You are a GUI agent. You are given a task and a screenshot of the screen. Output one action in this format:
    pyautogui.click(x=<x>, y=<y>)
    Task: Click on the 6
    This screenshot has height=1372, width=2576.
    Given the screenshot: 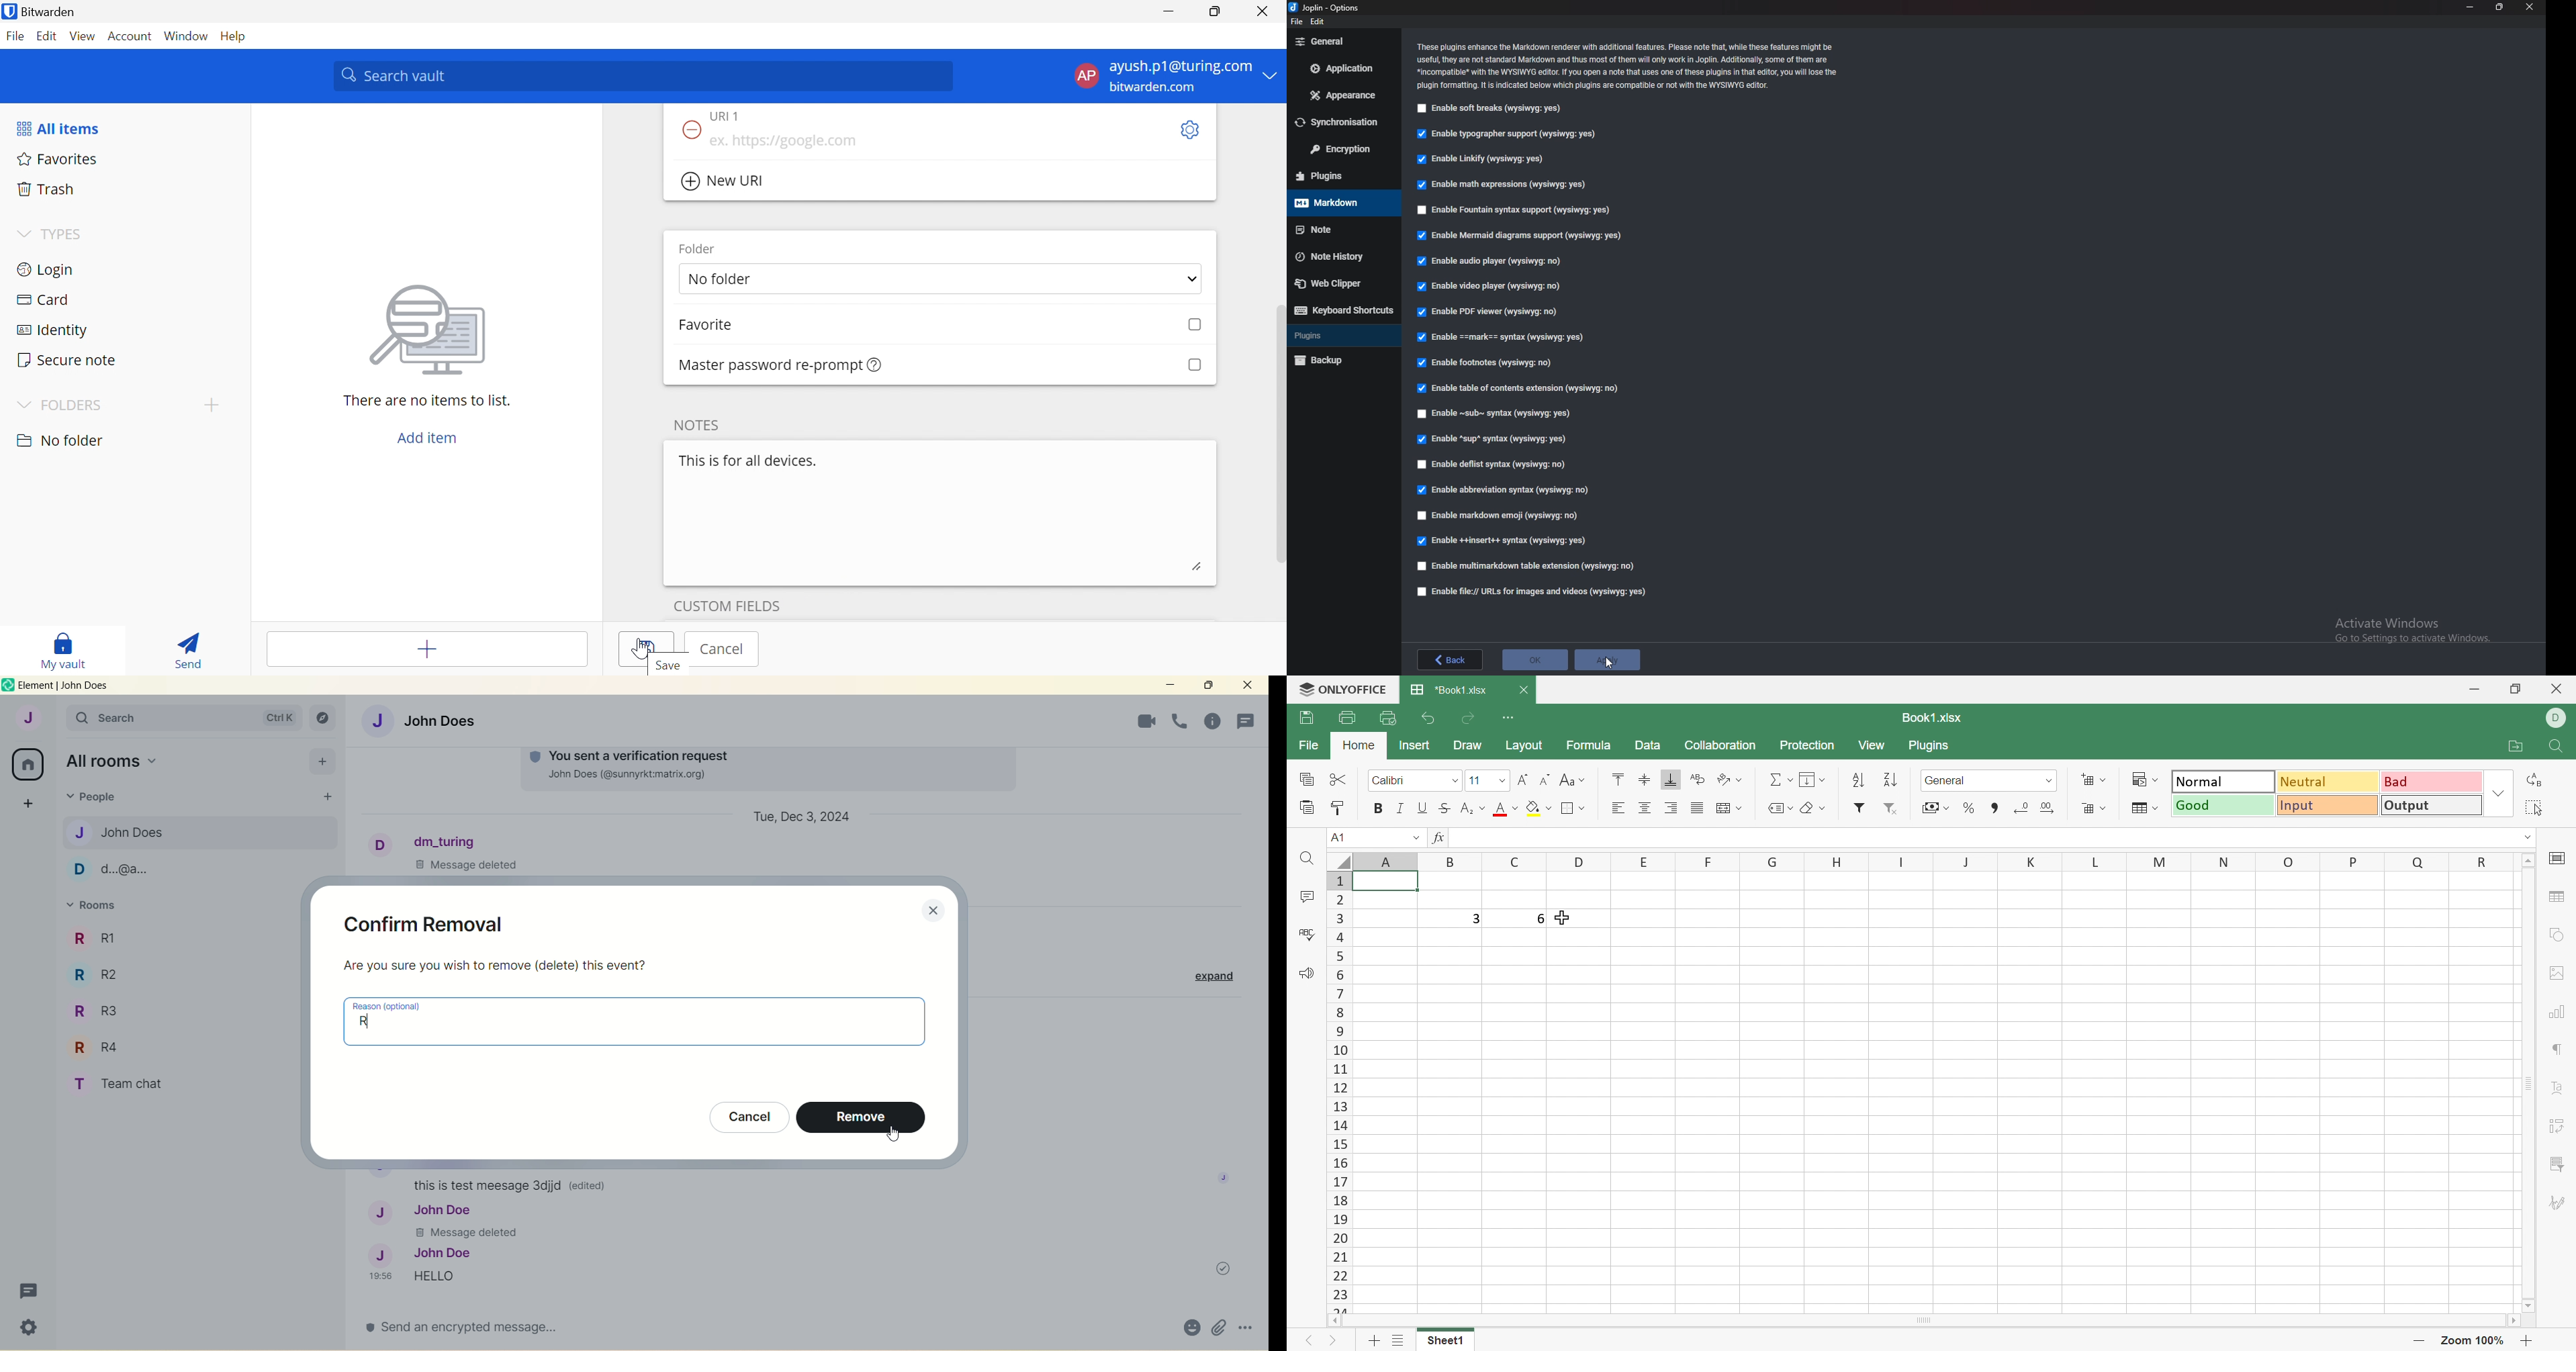 What is the action you would take?
    pyautogui.click(x=1537, y=919)
    